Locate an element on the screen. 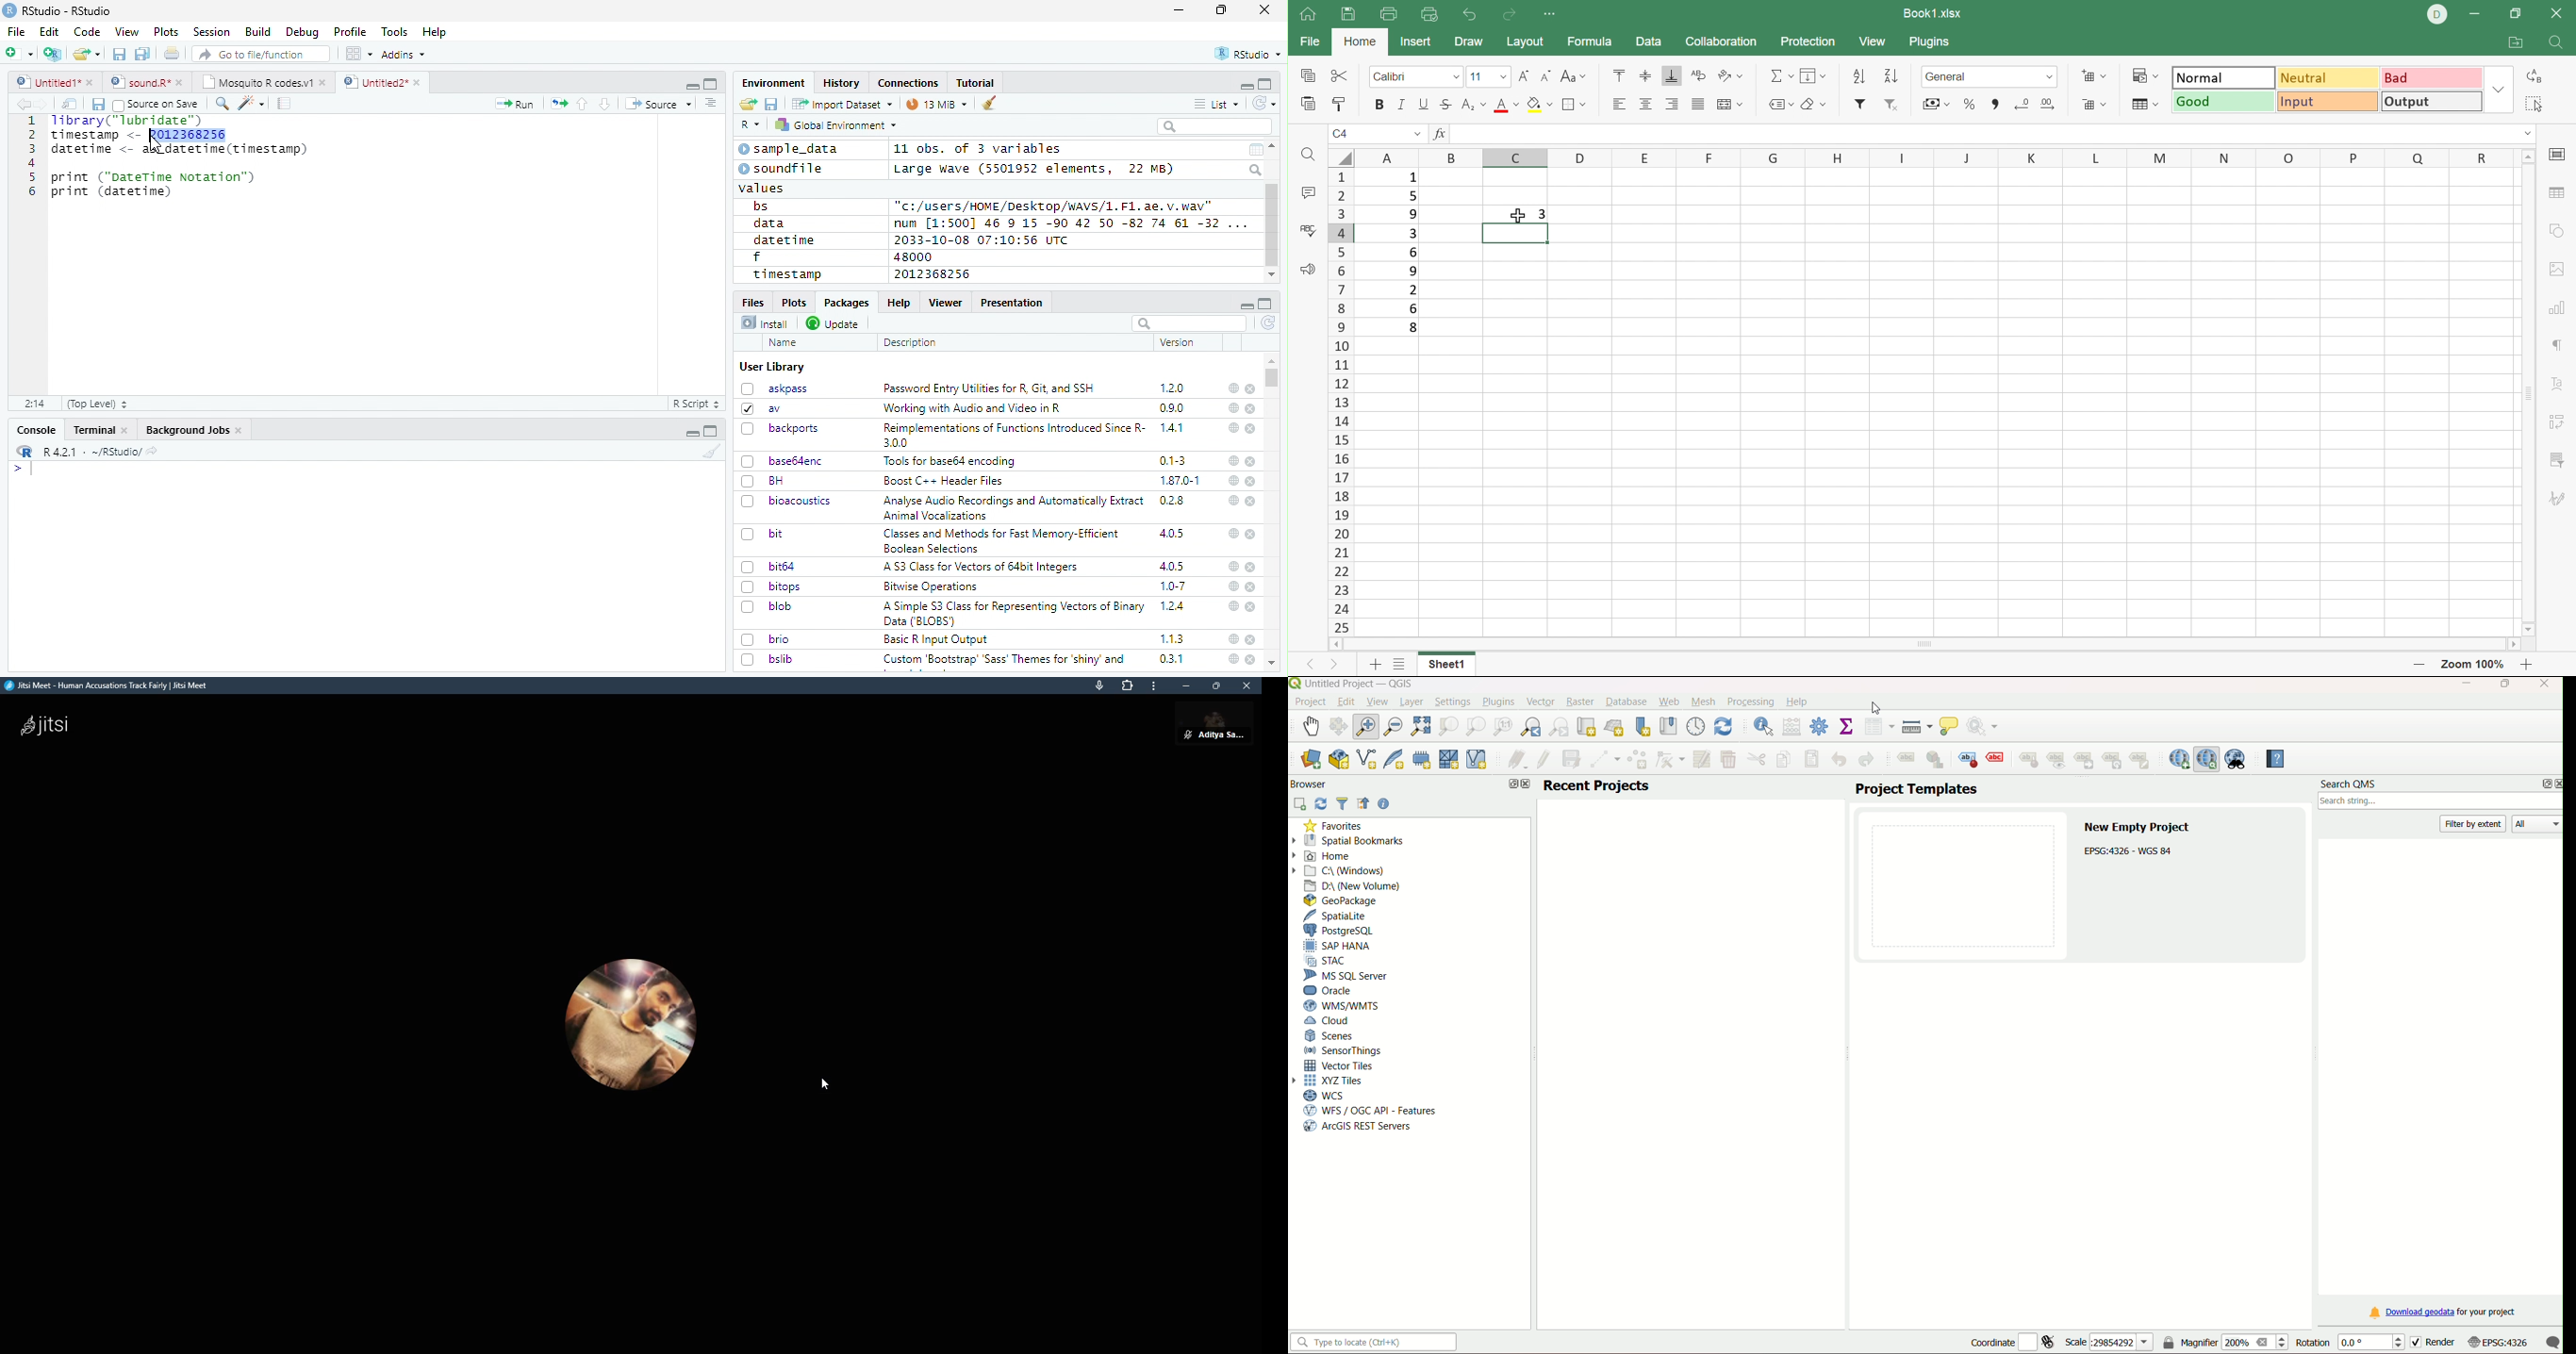 The height and width of the screenshot is (1372, 2576). brio is located at coordinates (766, 639).